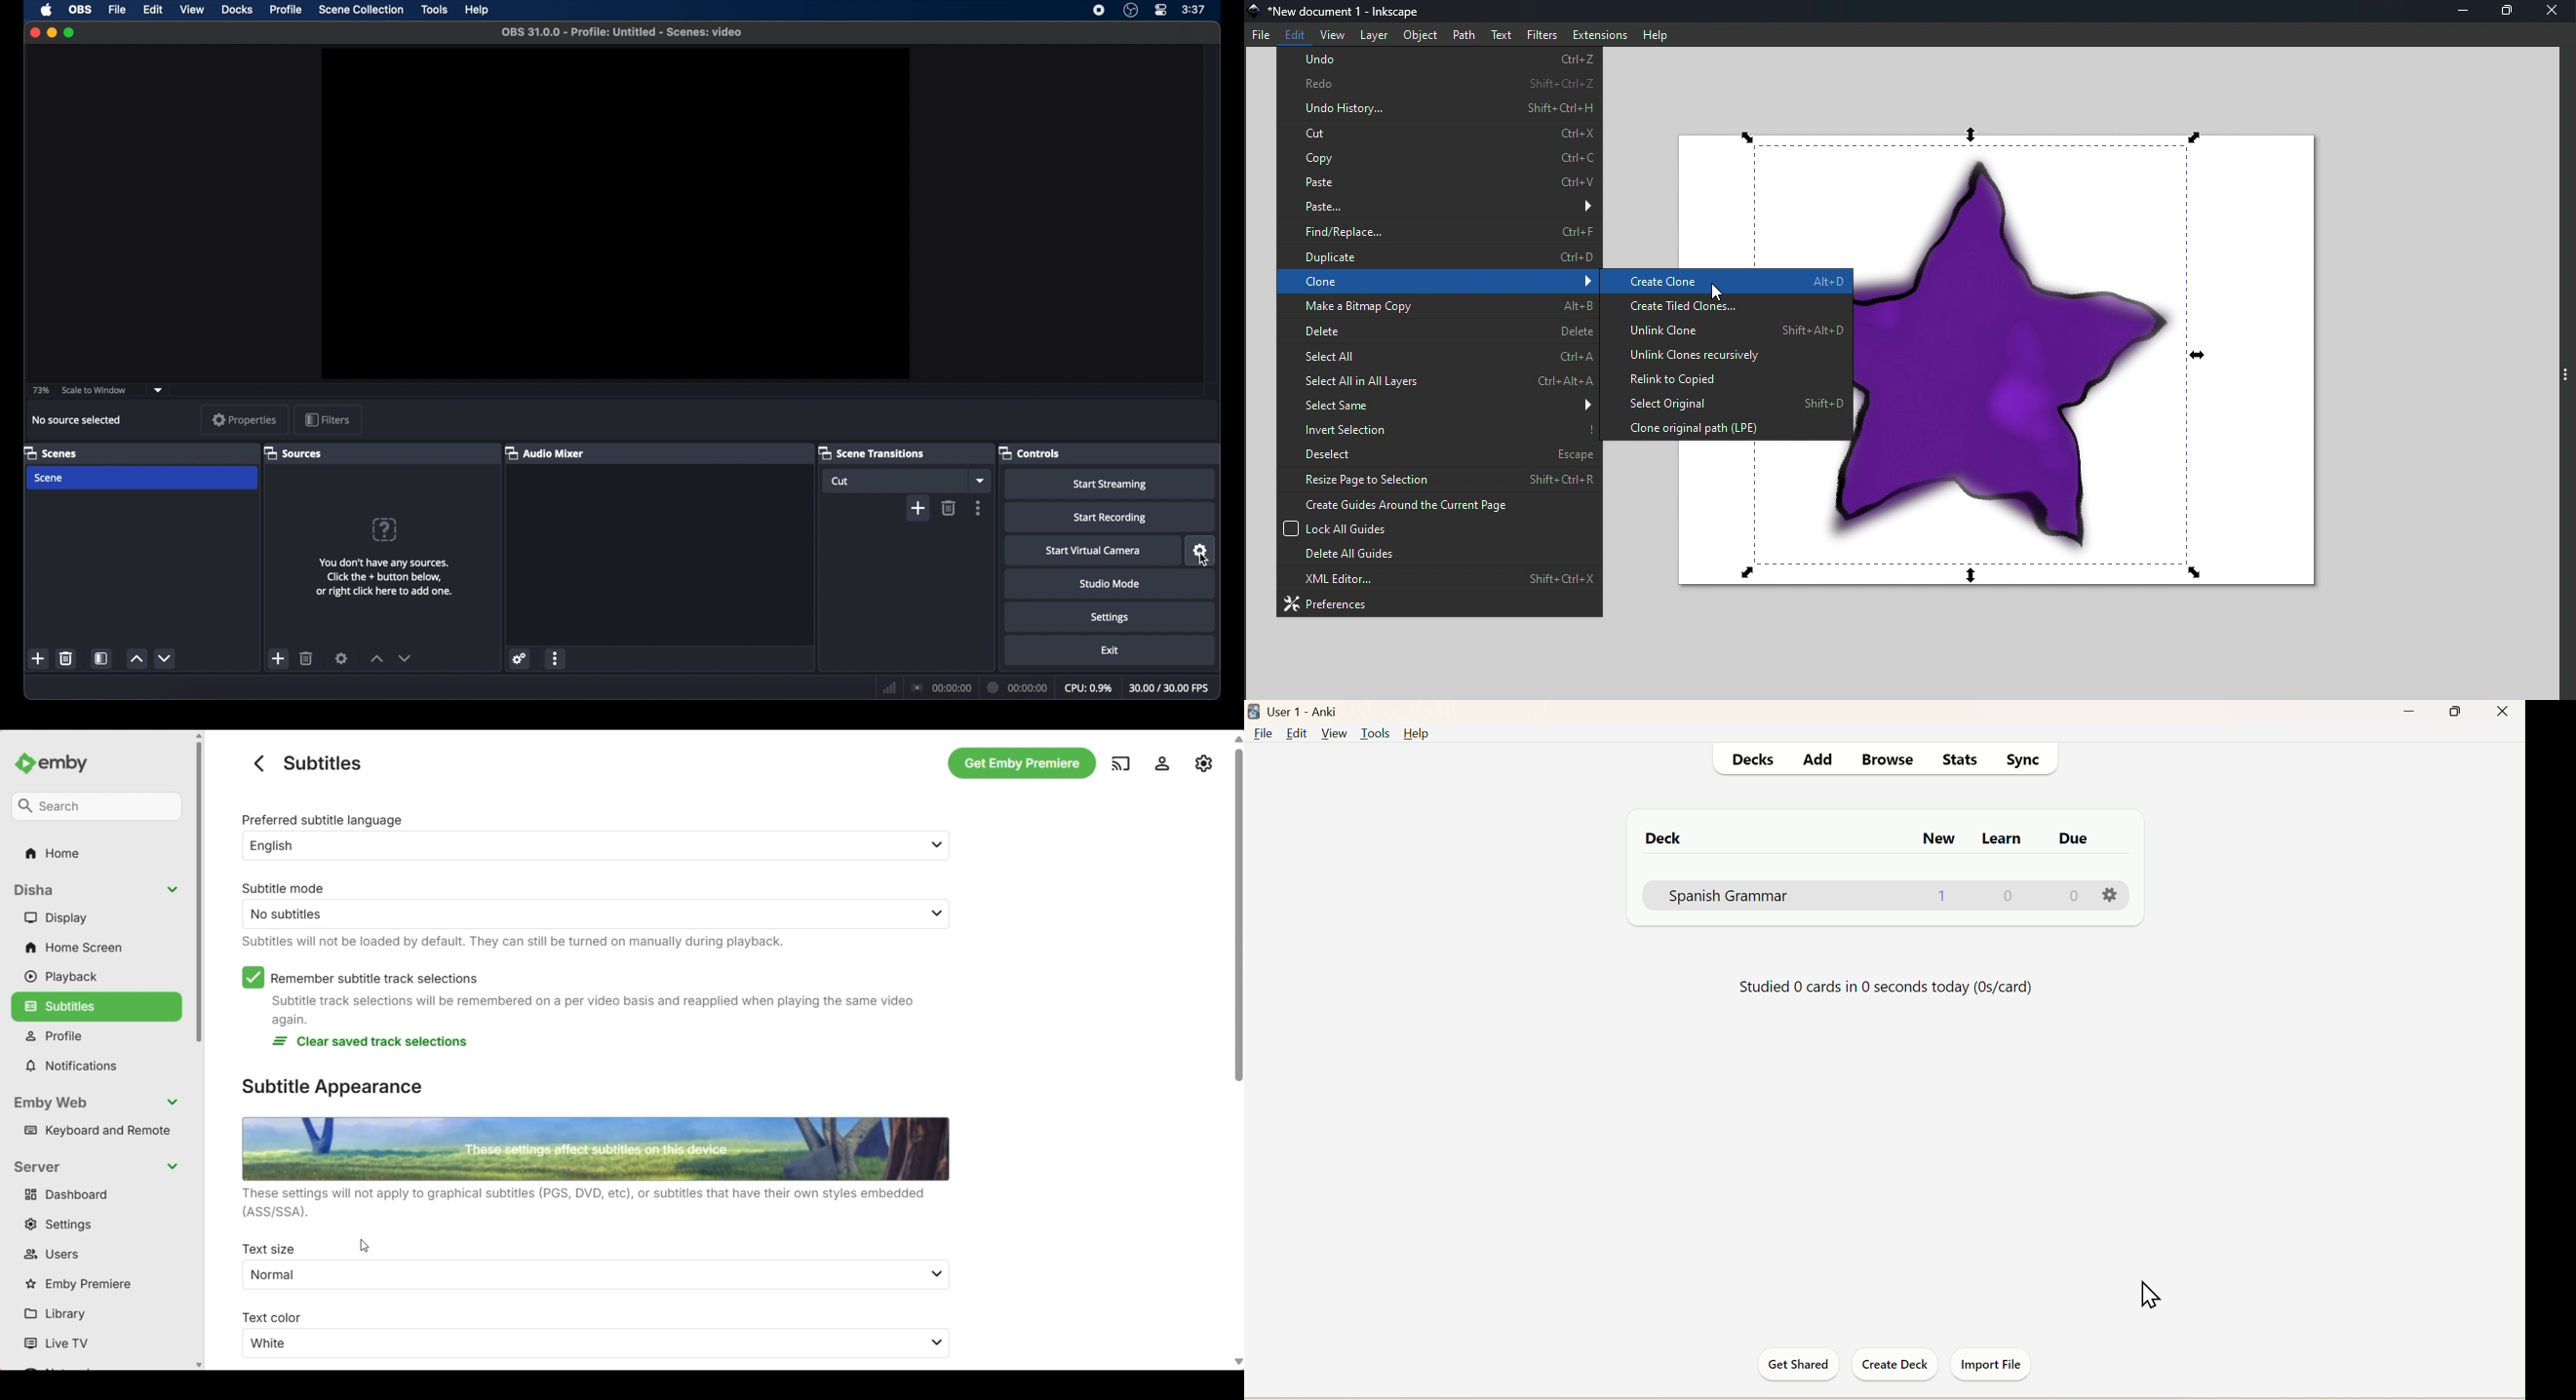  I want to click on sources, so click(292, 453).